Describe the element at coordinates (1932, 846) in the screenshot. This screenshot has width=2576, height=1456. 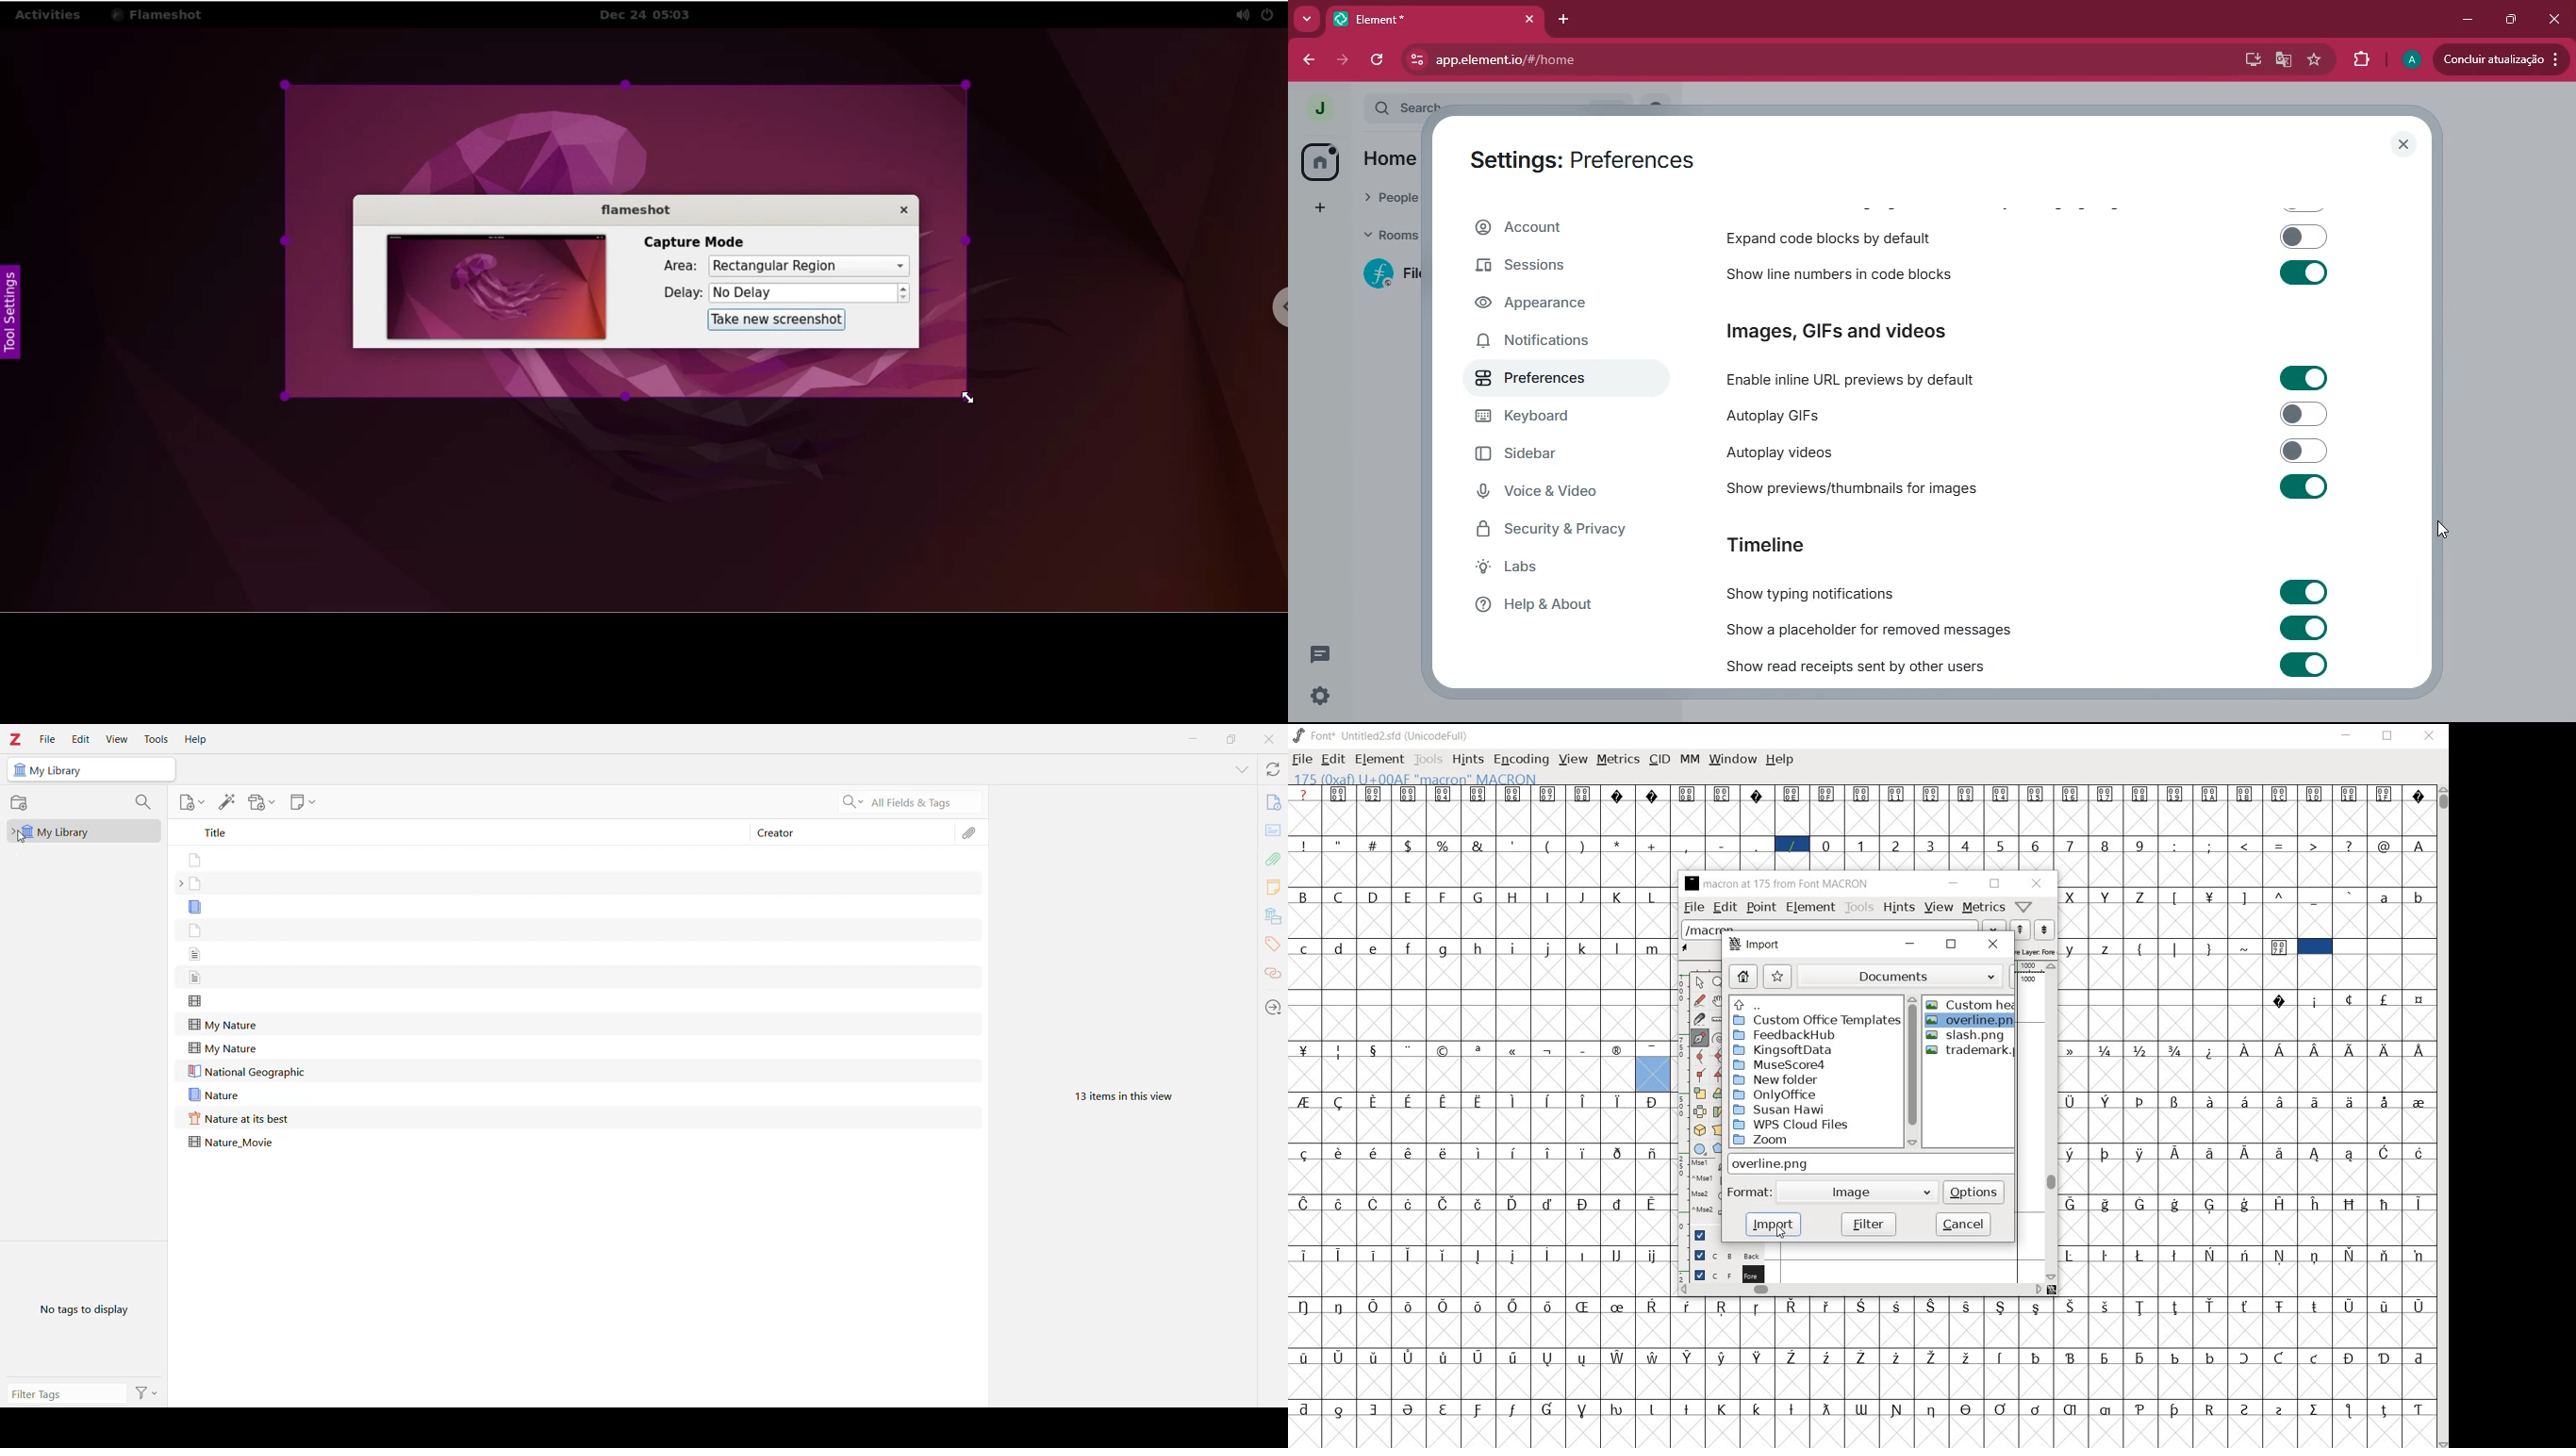
I see `3` at that location.